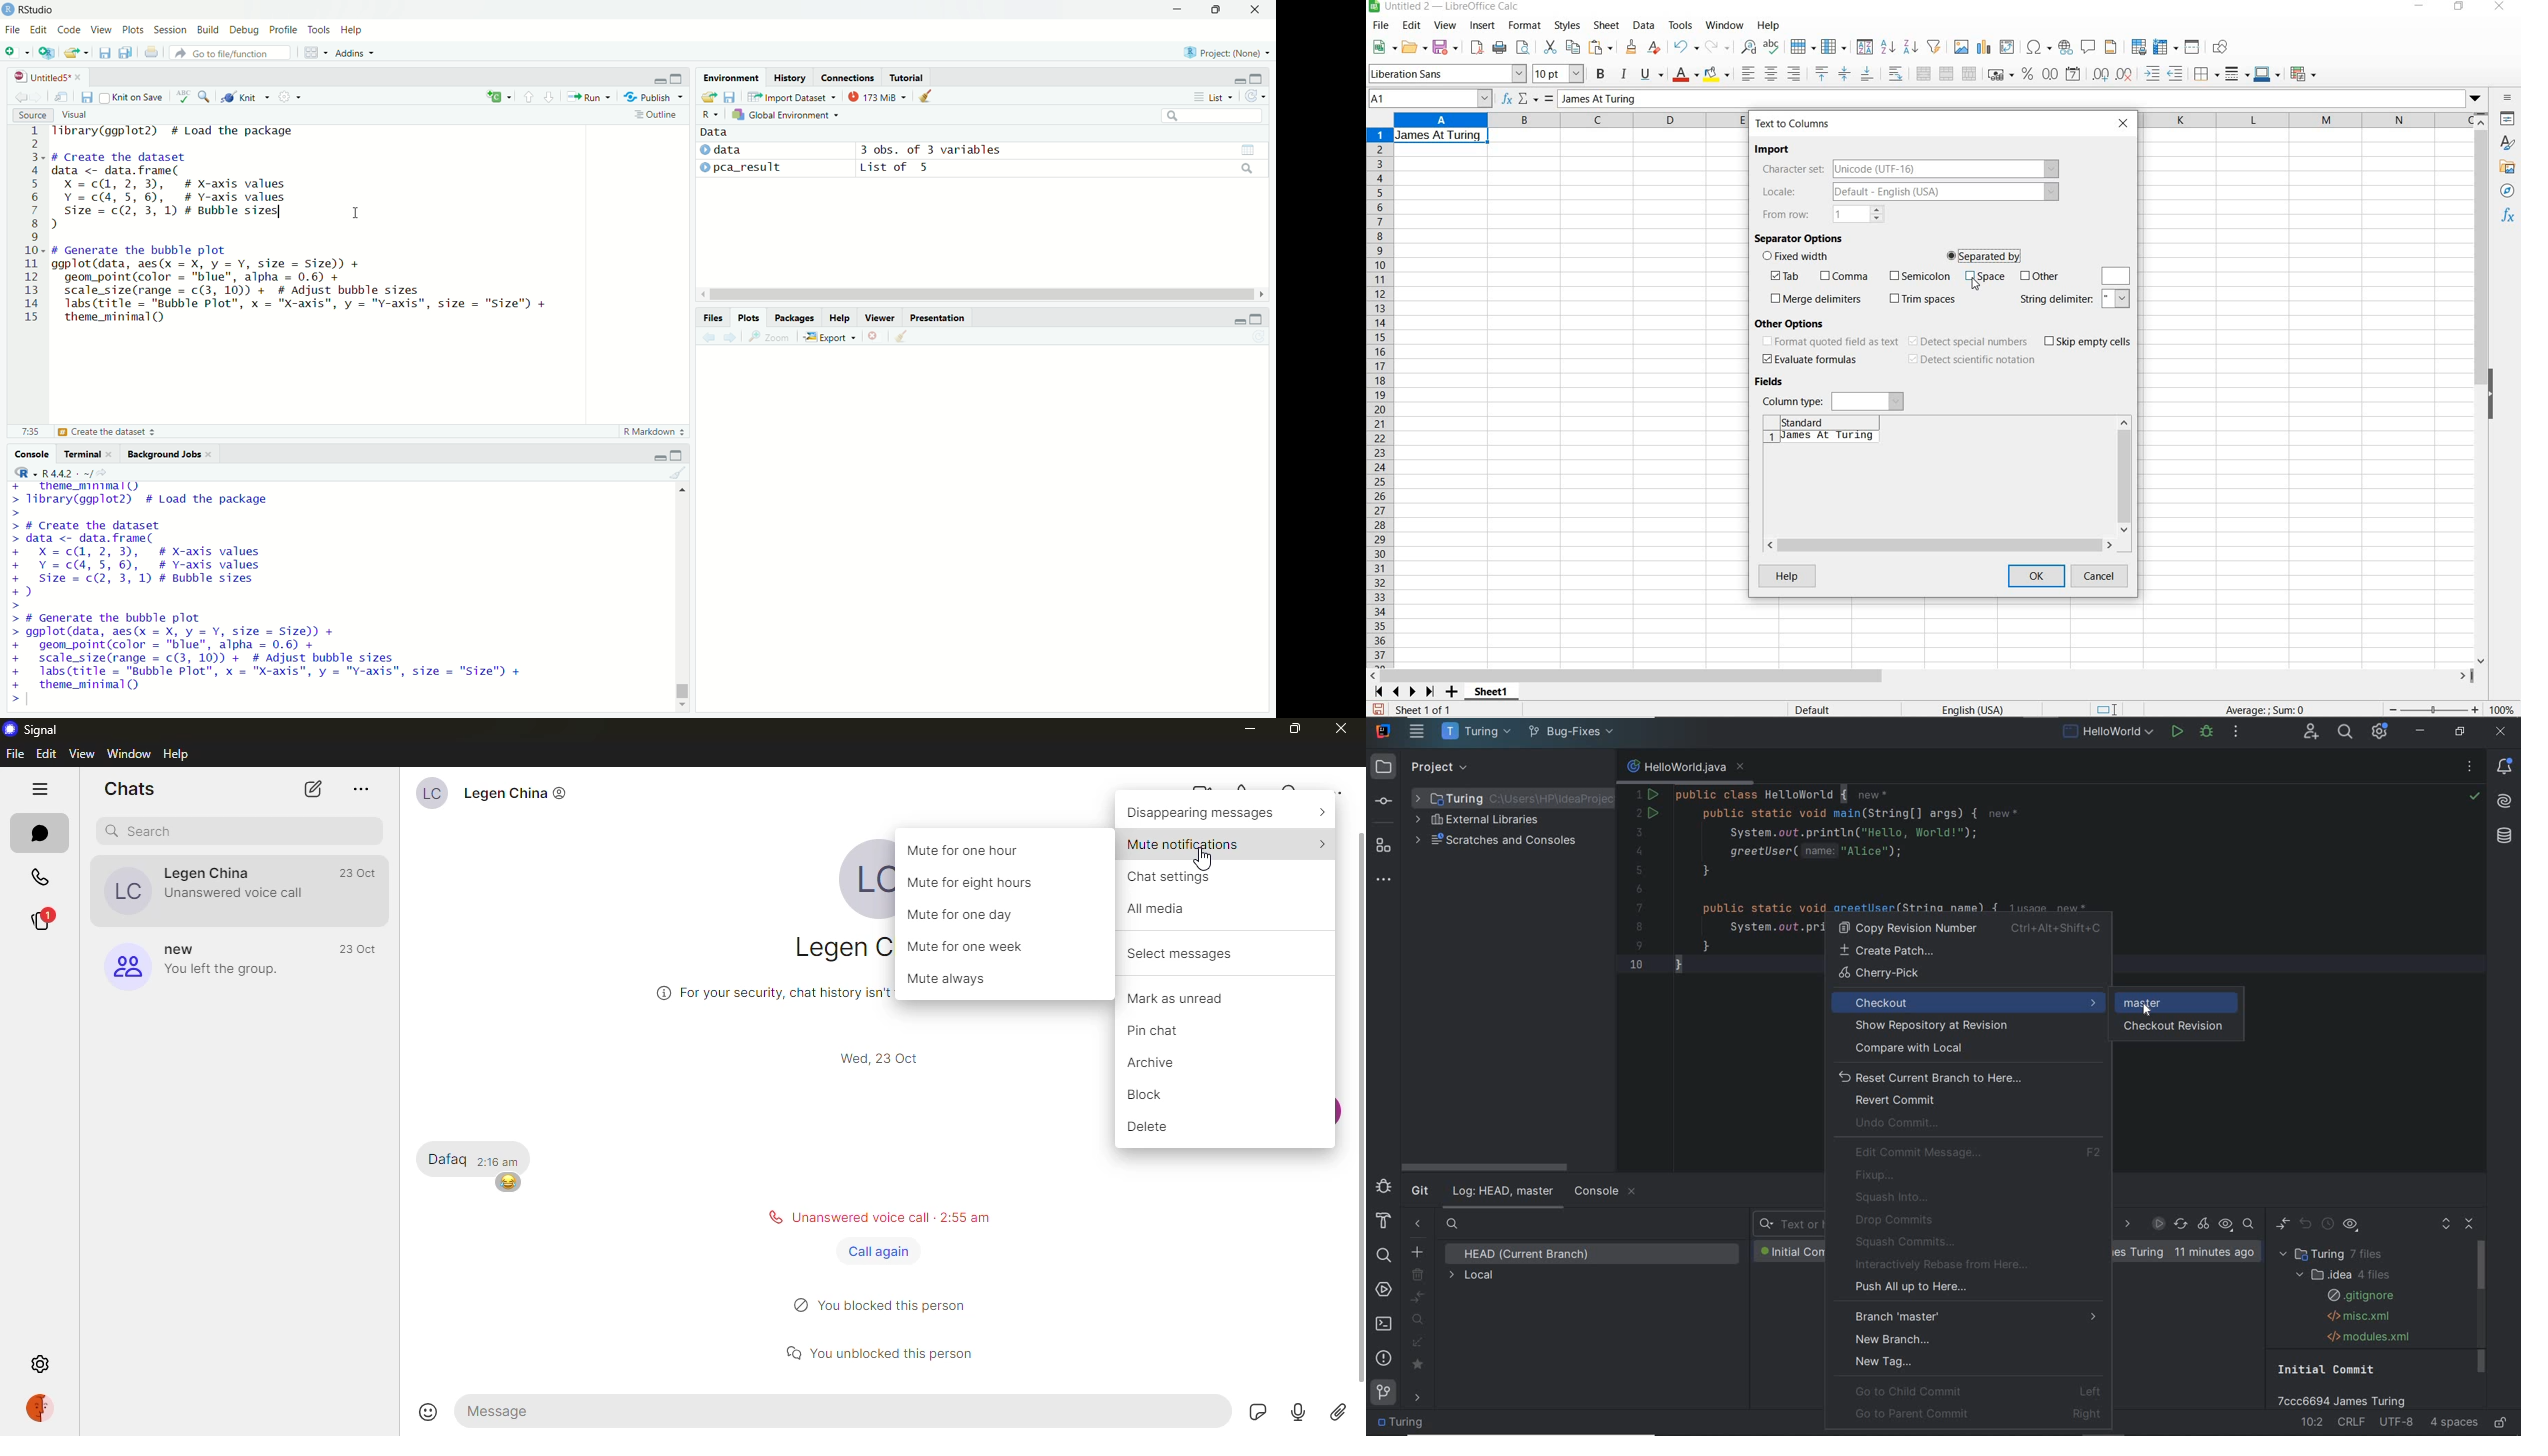 This screenshot has width=2548, height=1456. Describe the element at coordinates (1185, 998) in the screenshot. I see `mark as unread` at that location.